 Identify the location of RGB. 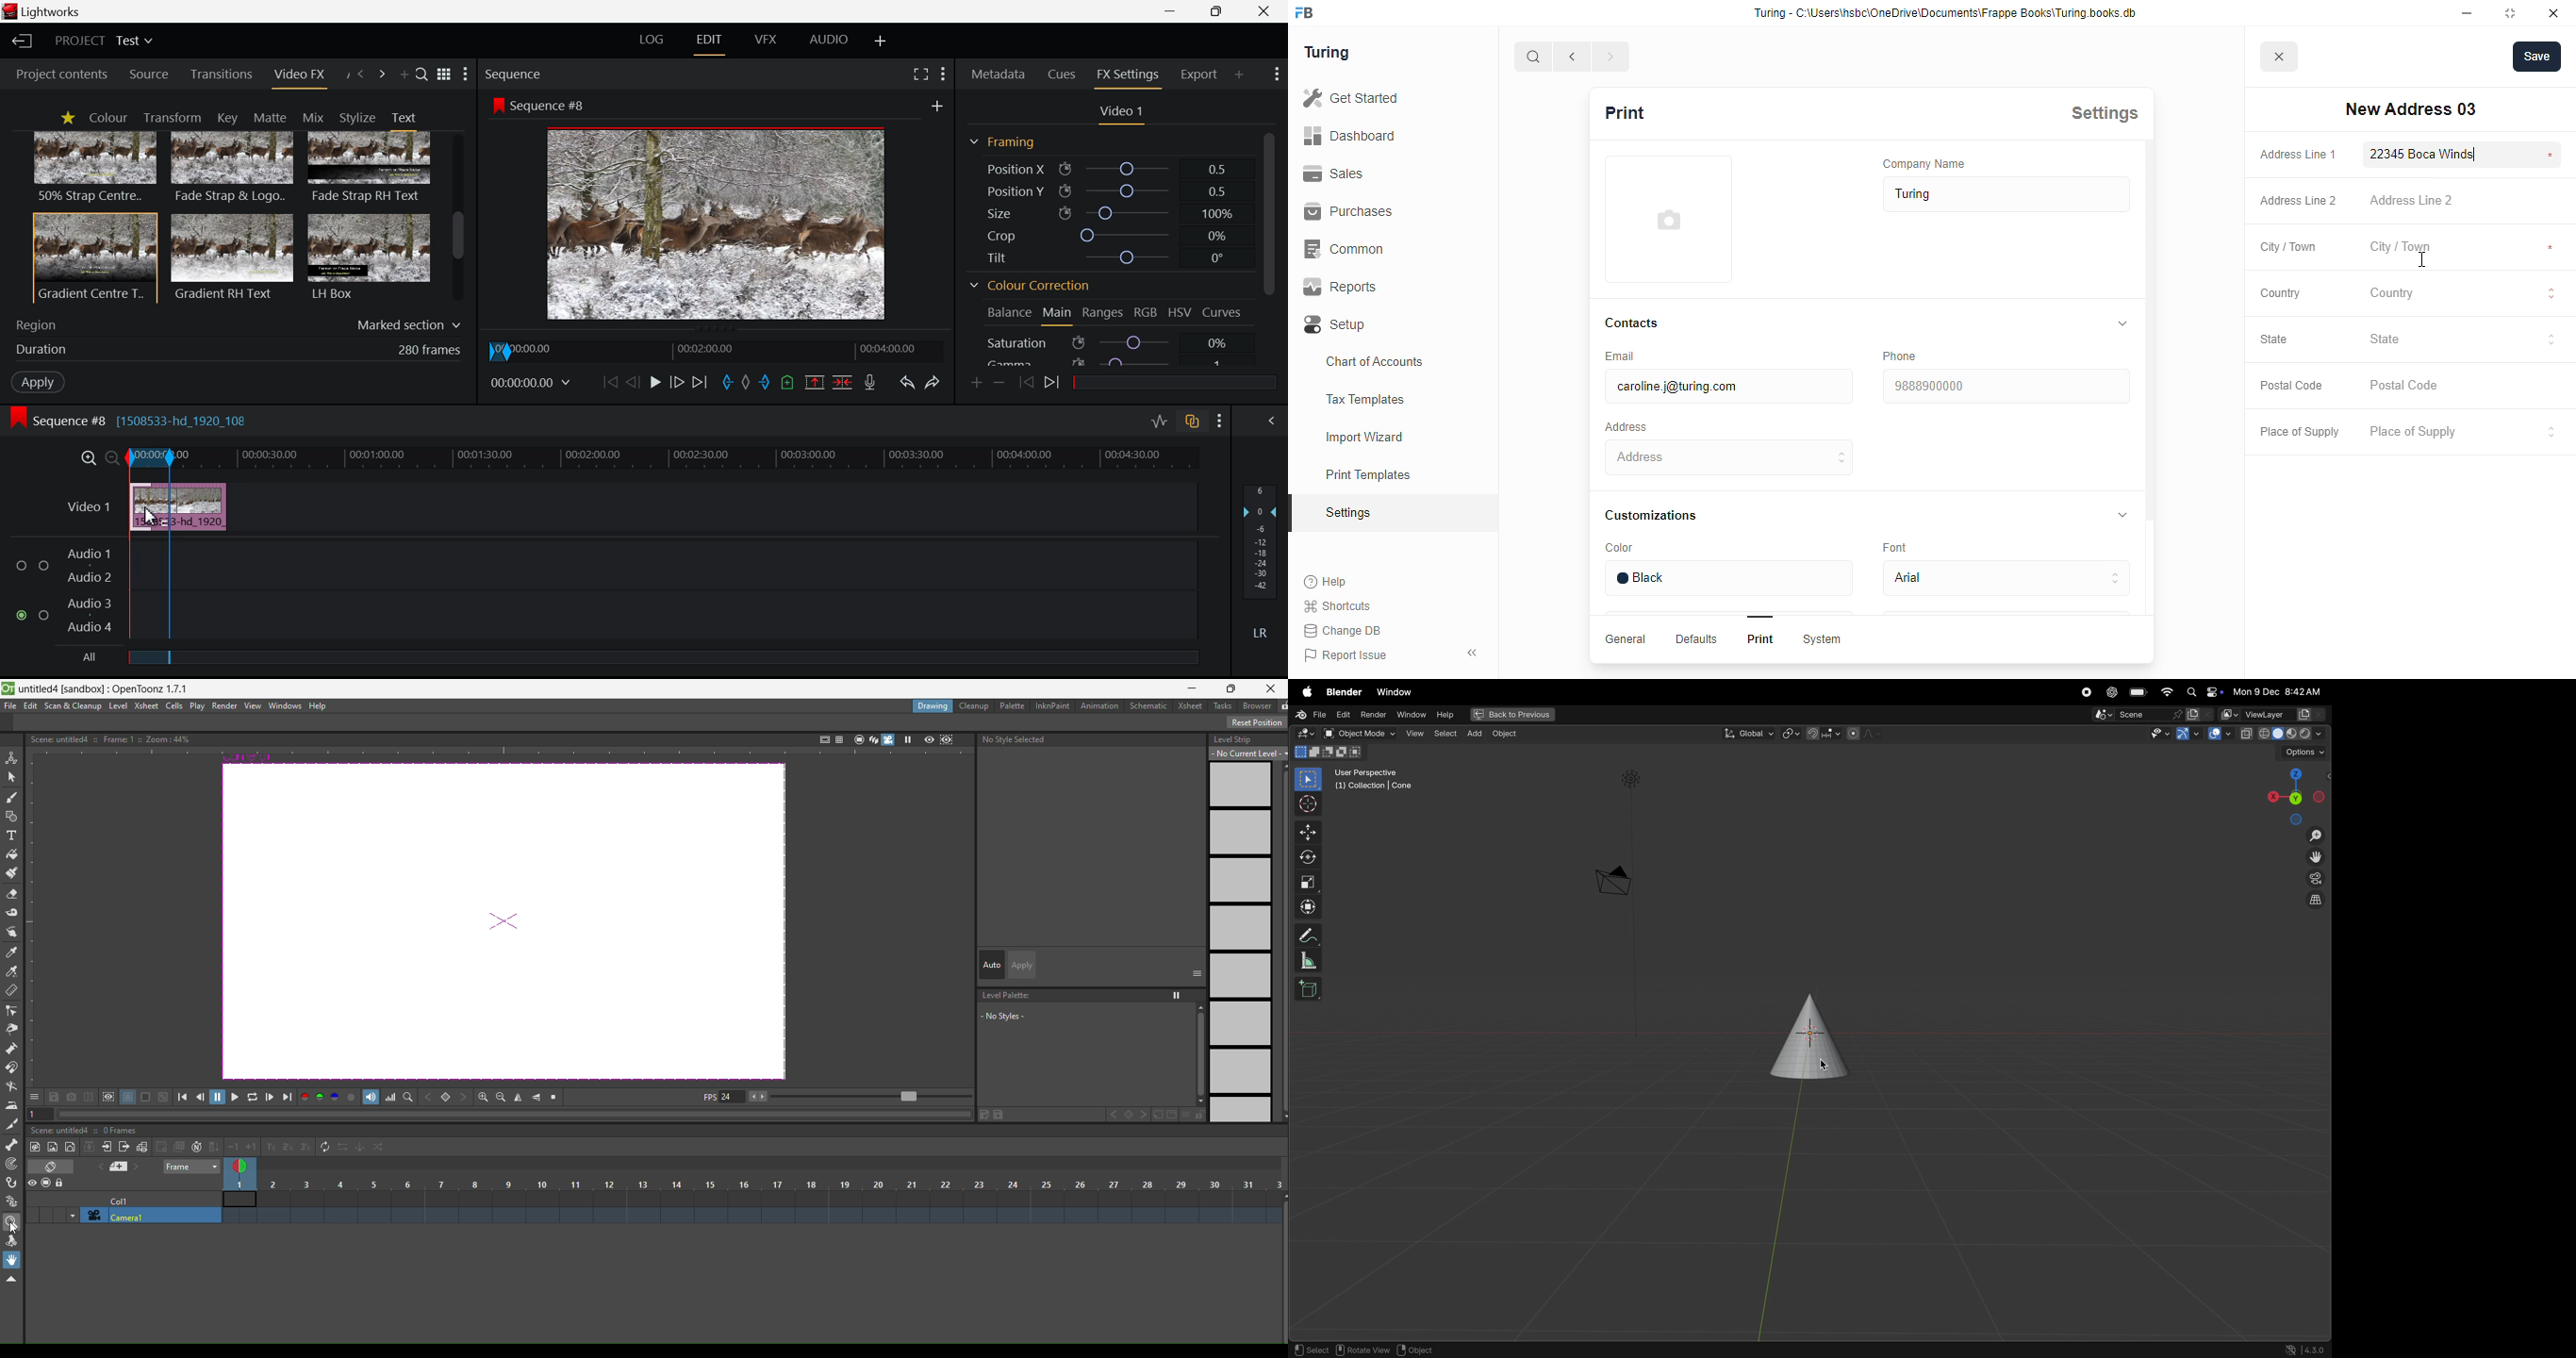
(1146, 315).